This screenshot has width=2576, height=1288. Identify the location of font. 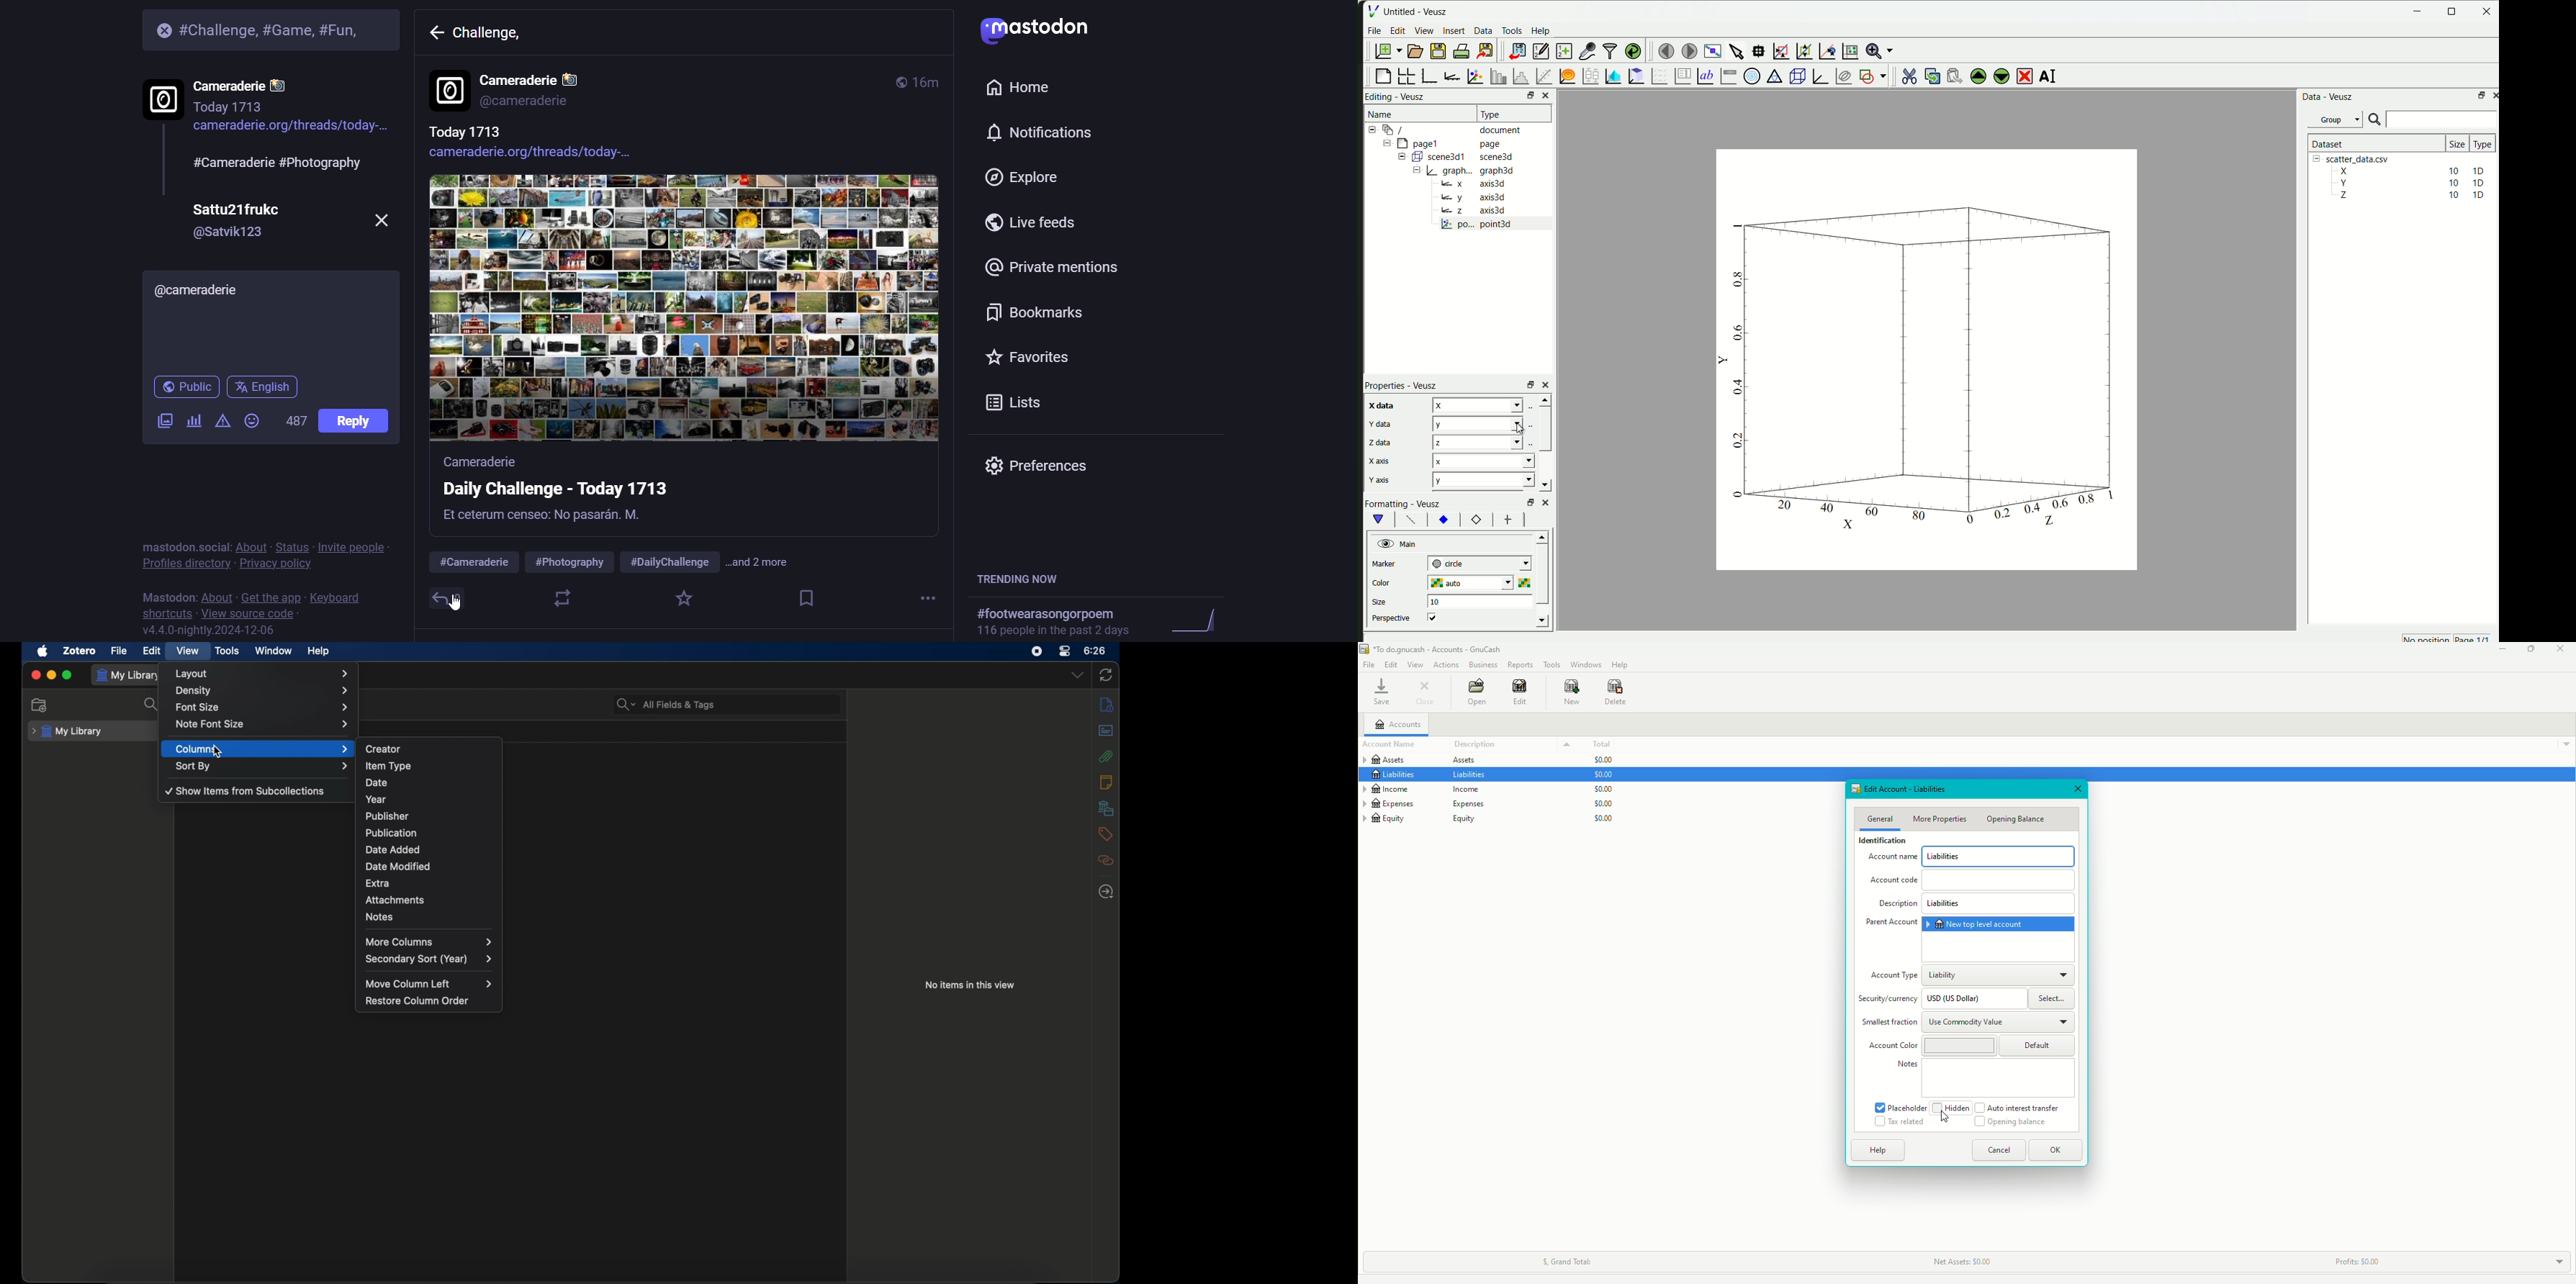
(1409, 520).